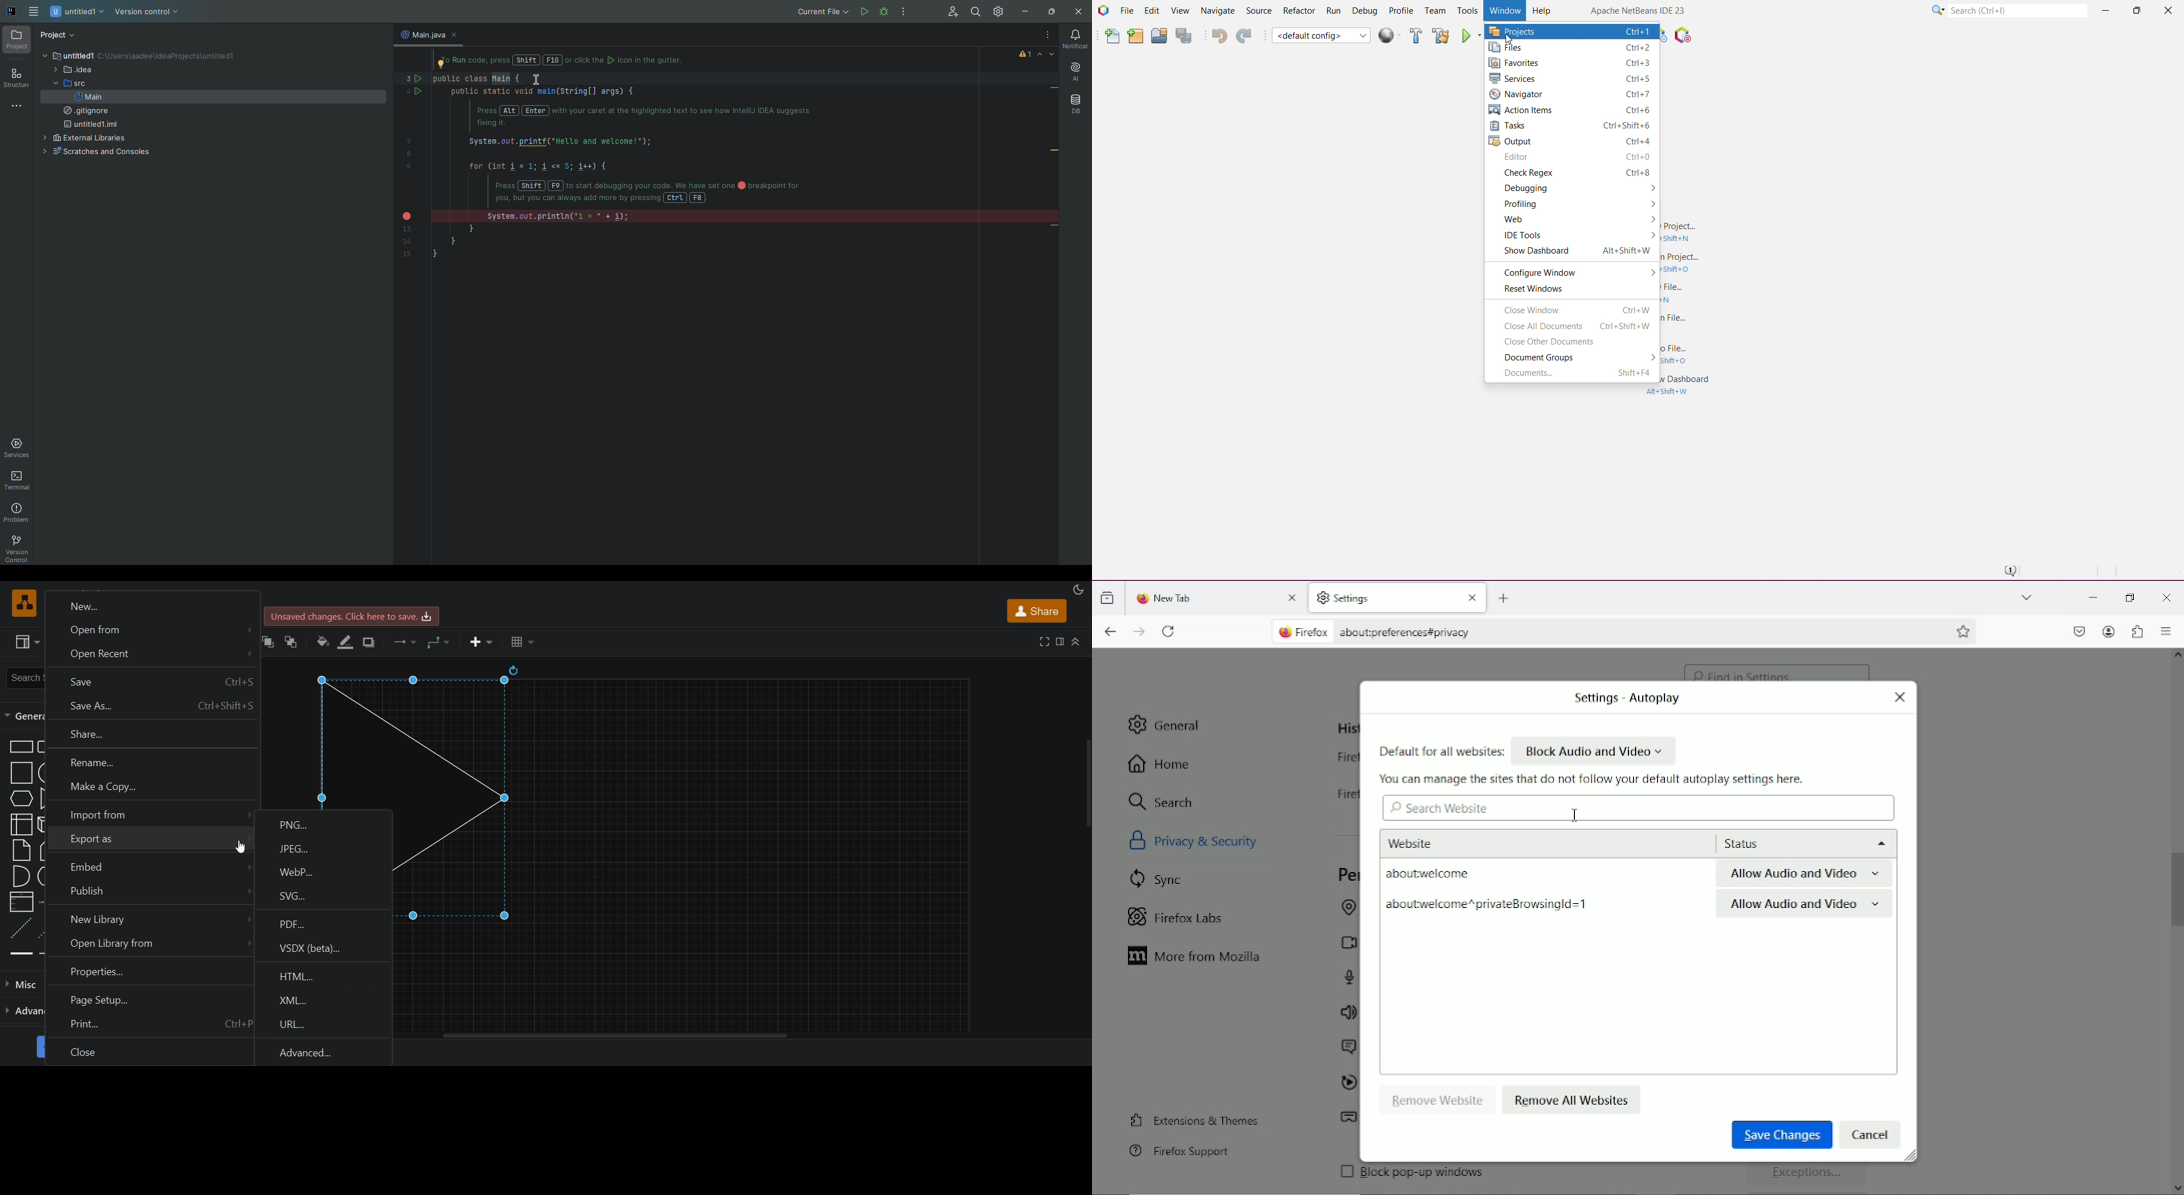 The image size is (2184, 1204). What do you see at coordinates (1170, 632) in the screenshot?
I see `reload current tab` at bounding box center [1170, 632].